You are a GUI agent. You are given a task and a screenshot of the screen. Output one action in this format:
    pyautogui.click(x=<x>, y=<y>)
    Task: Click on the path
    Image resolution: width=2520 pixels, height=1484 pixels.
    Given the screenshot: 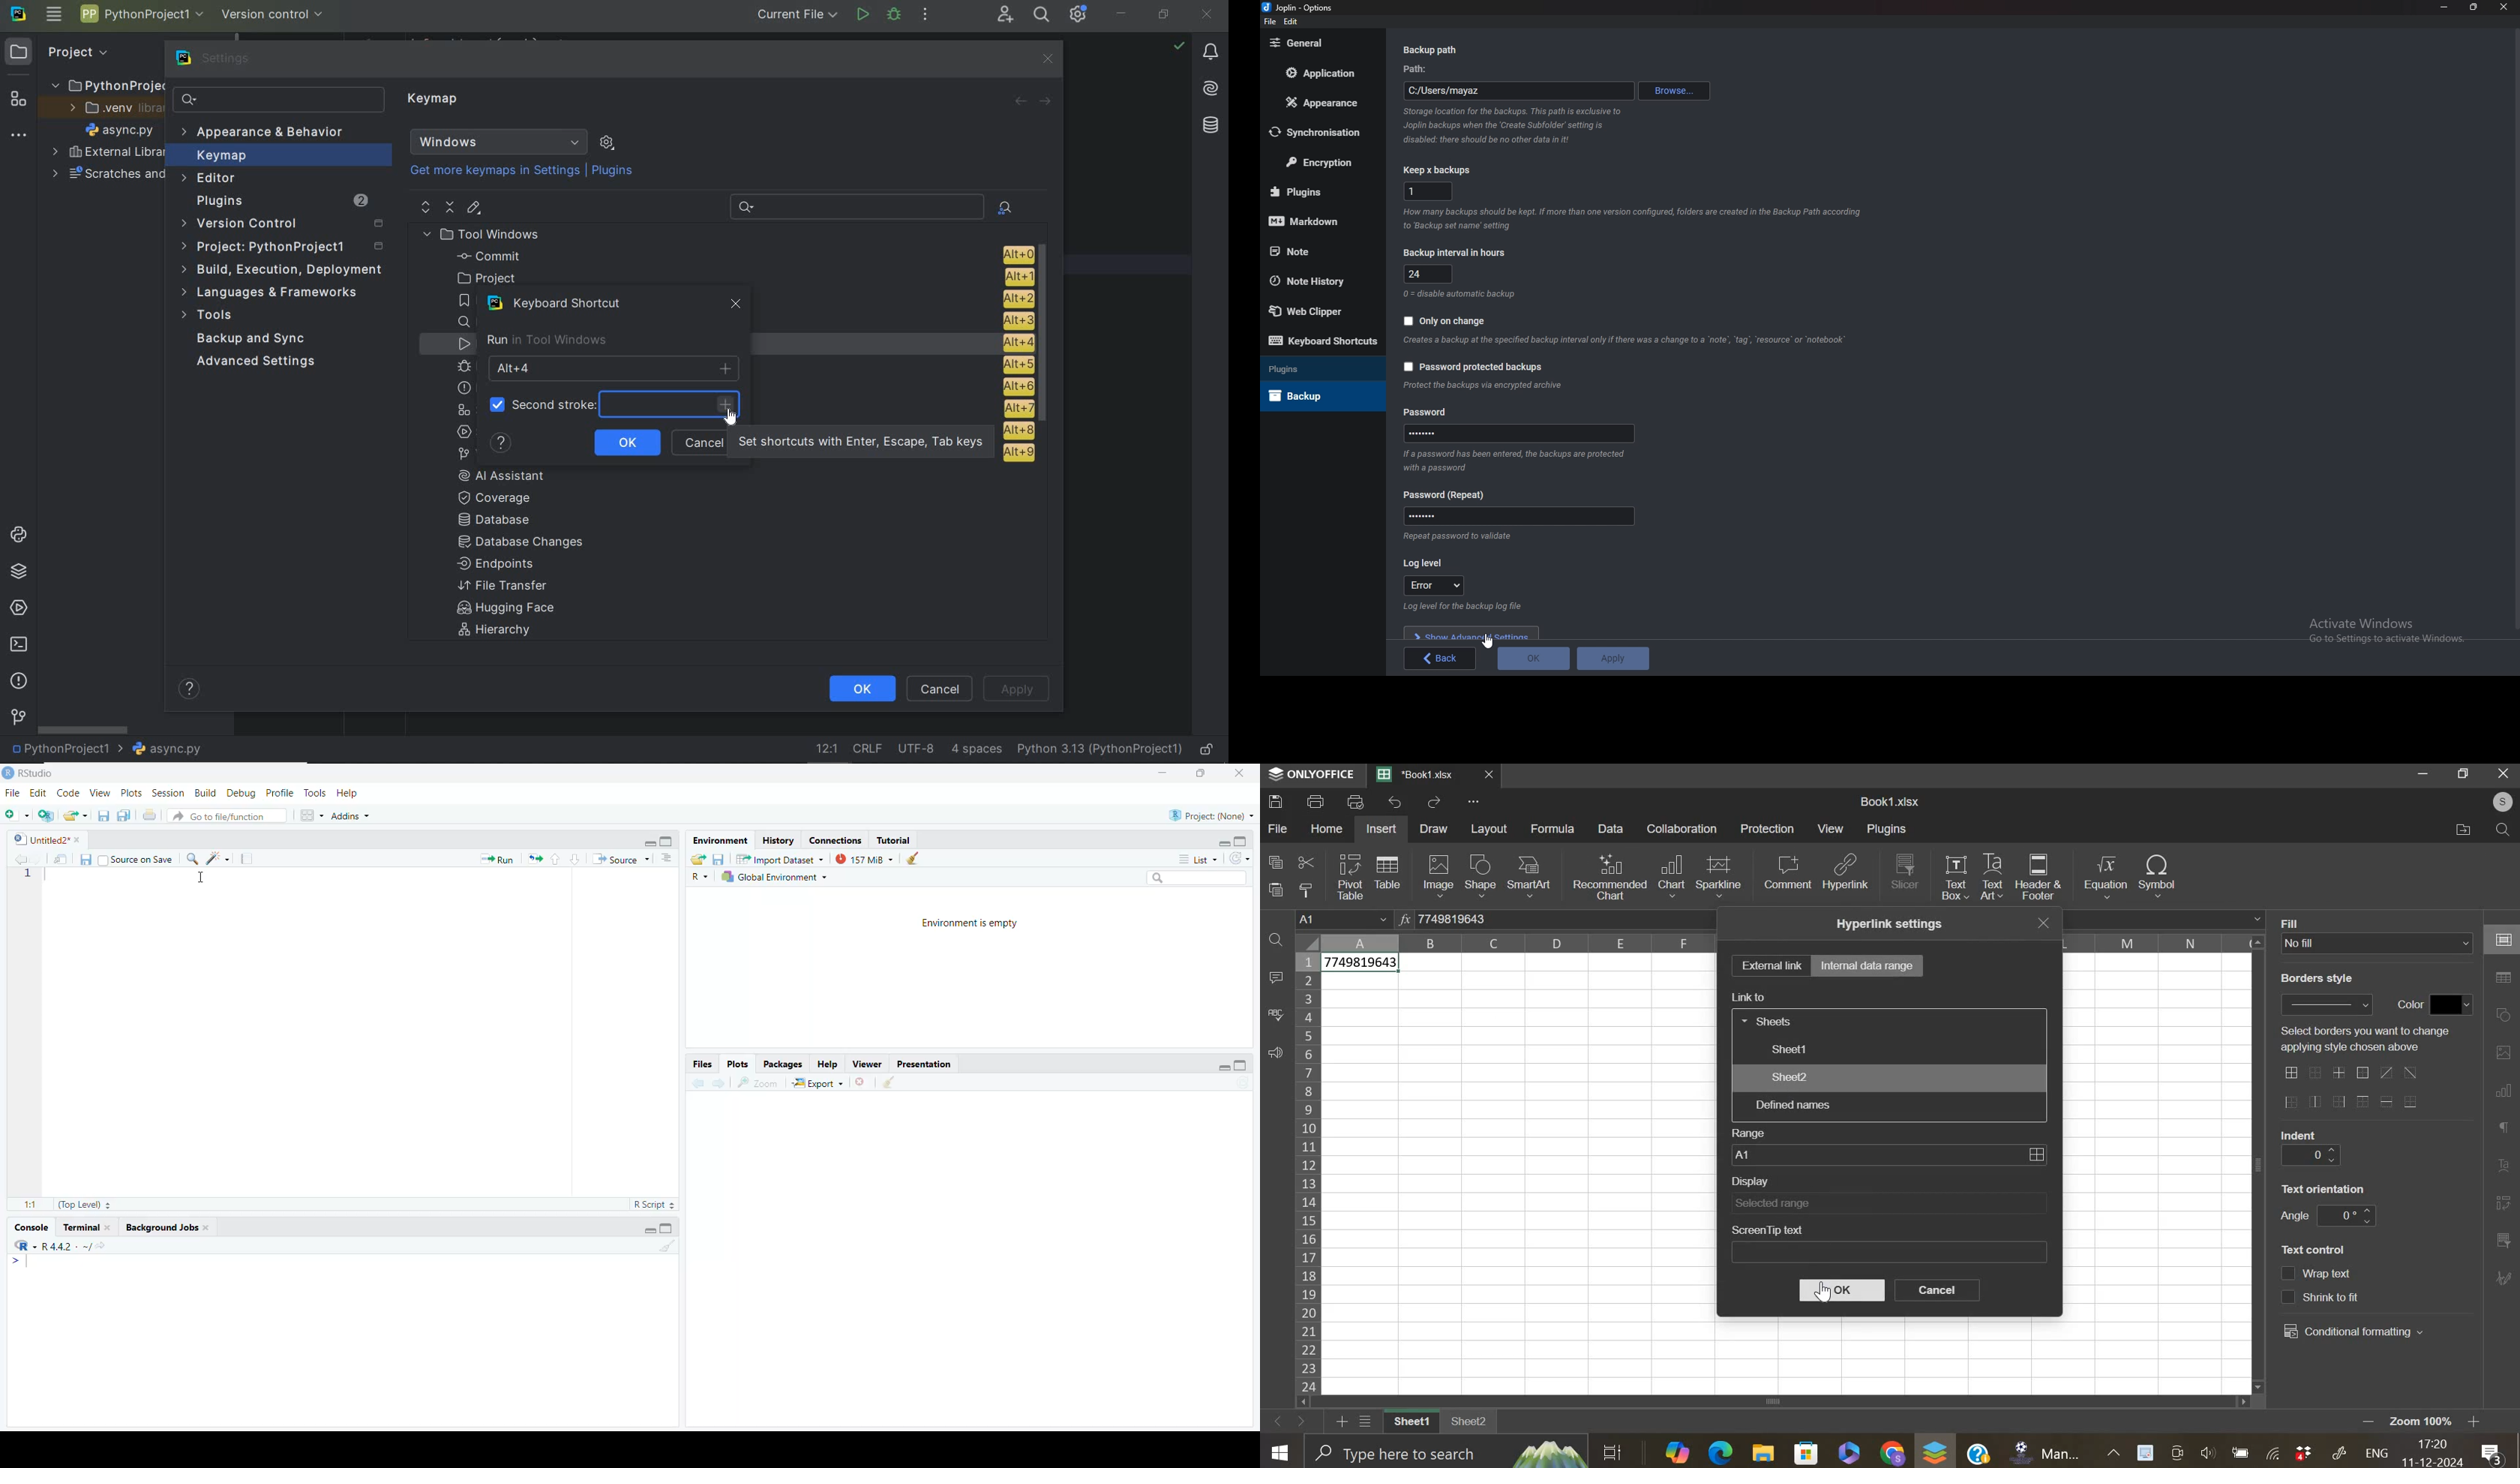 What is the action you would take?
    pyautogui.click(x=1517, y=90)
    